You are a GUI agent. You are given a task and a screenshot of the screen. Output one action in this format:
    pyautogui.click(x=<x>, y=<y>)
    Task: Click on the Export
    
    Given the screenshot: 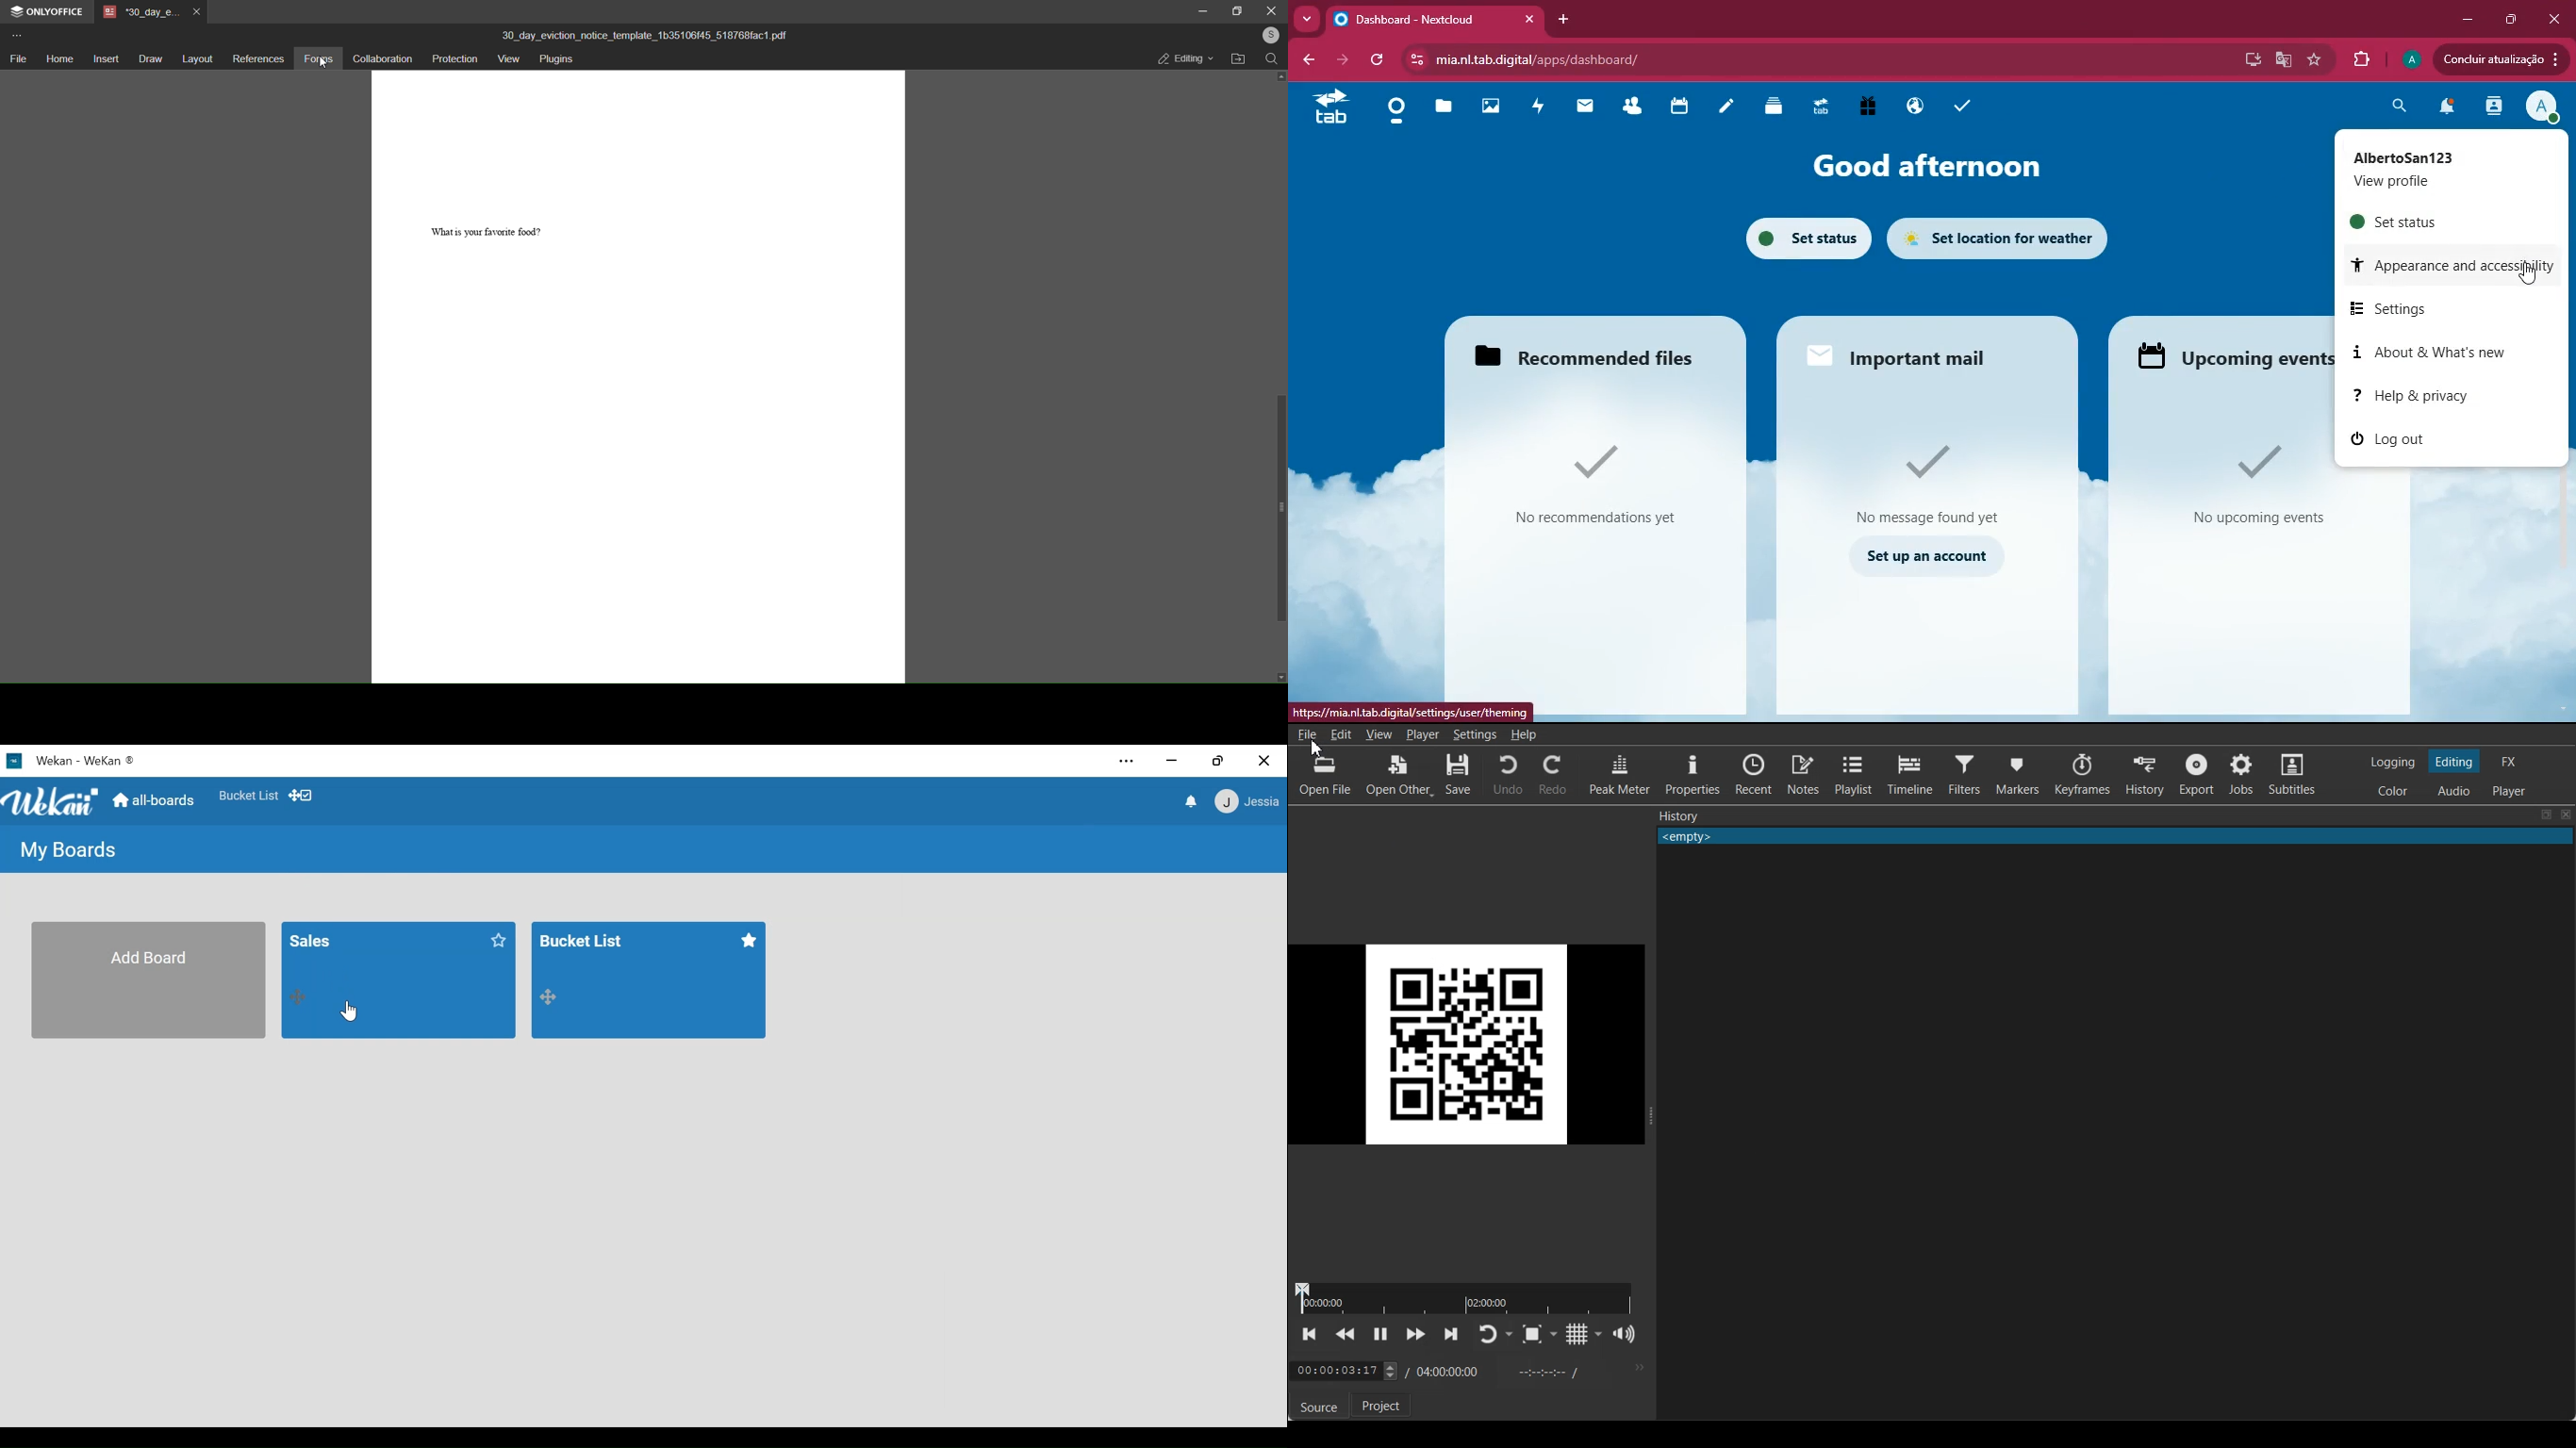 What is the action you would take?
    pyautogui.click(x=2196, y=773)
    